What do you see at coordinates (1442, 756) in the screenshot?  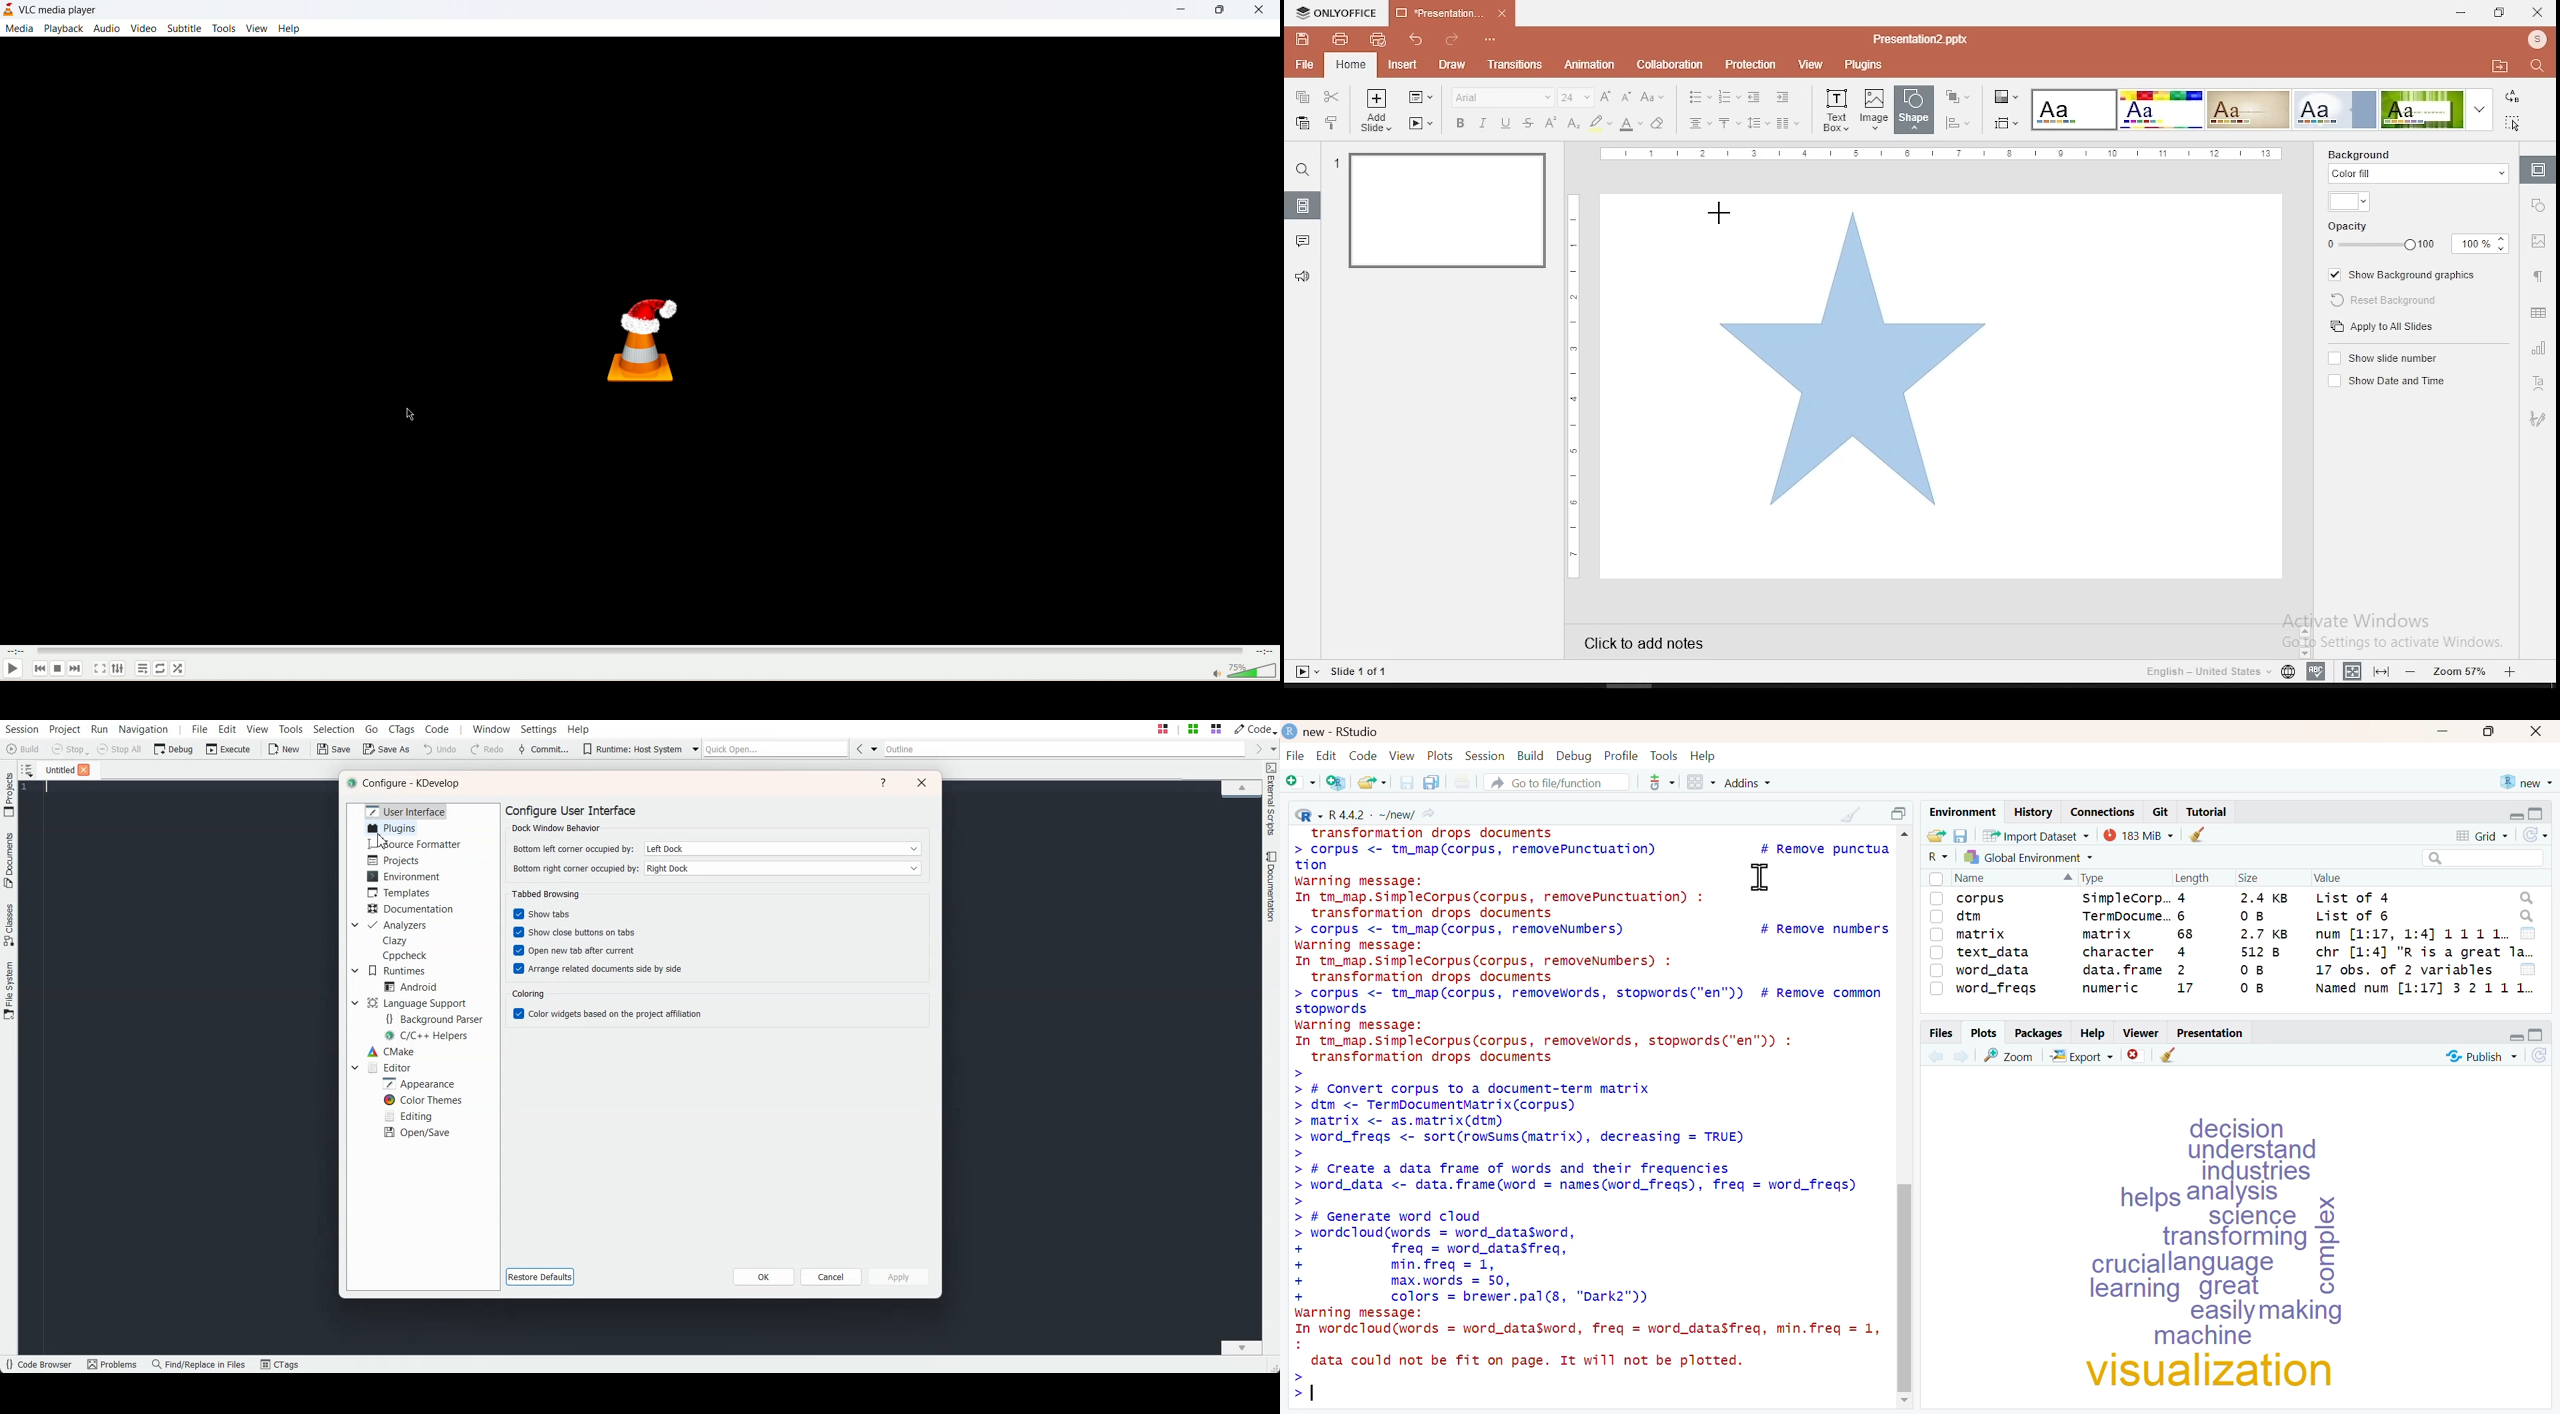 I see `Plots` at bounding box center [1442, 756].